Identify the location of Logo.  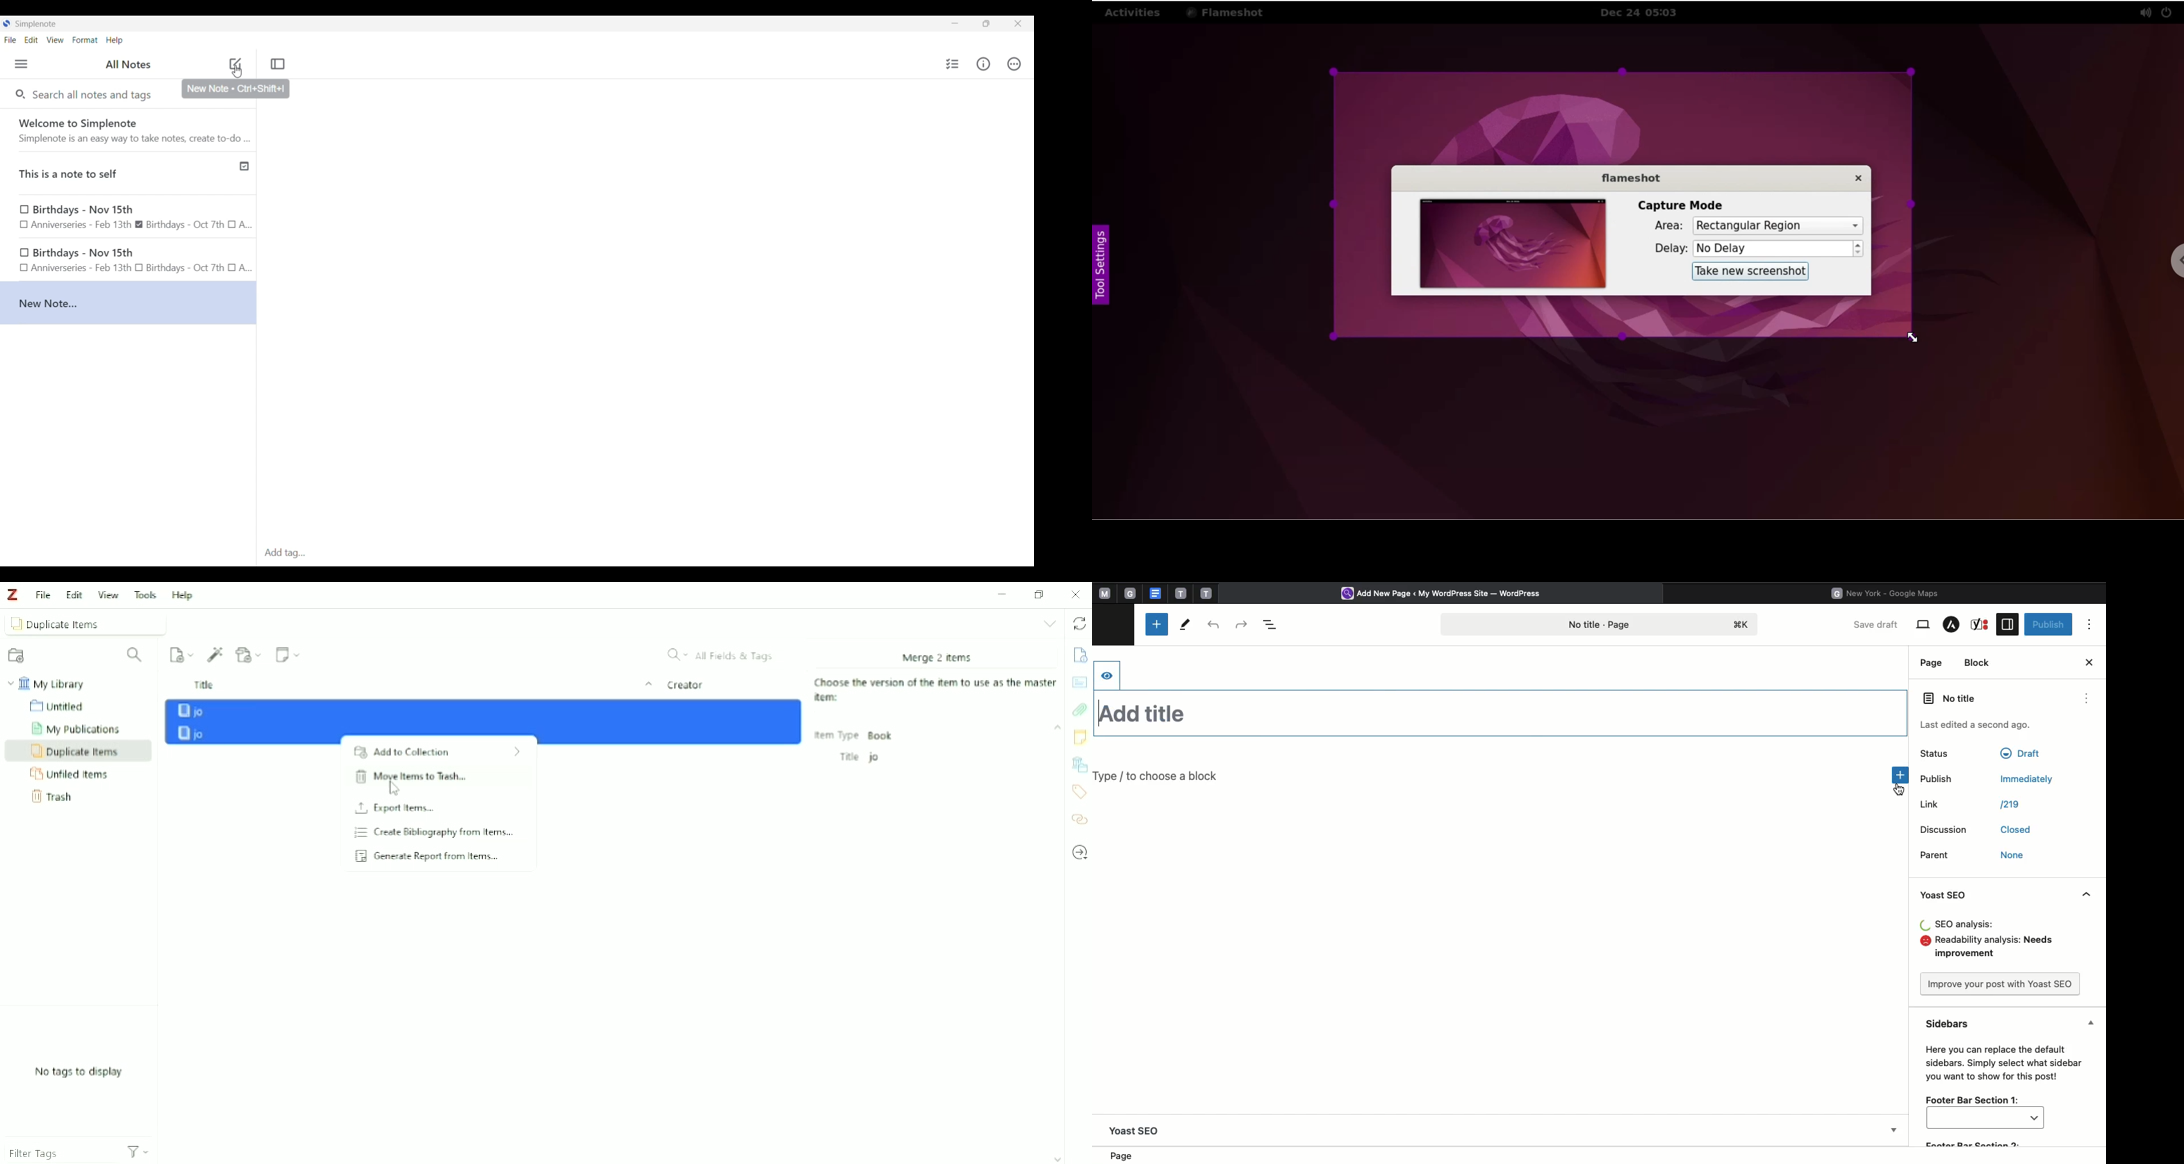
(14, 595).